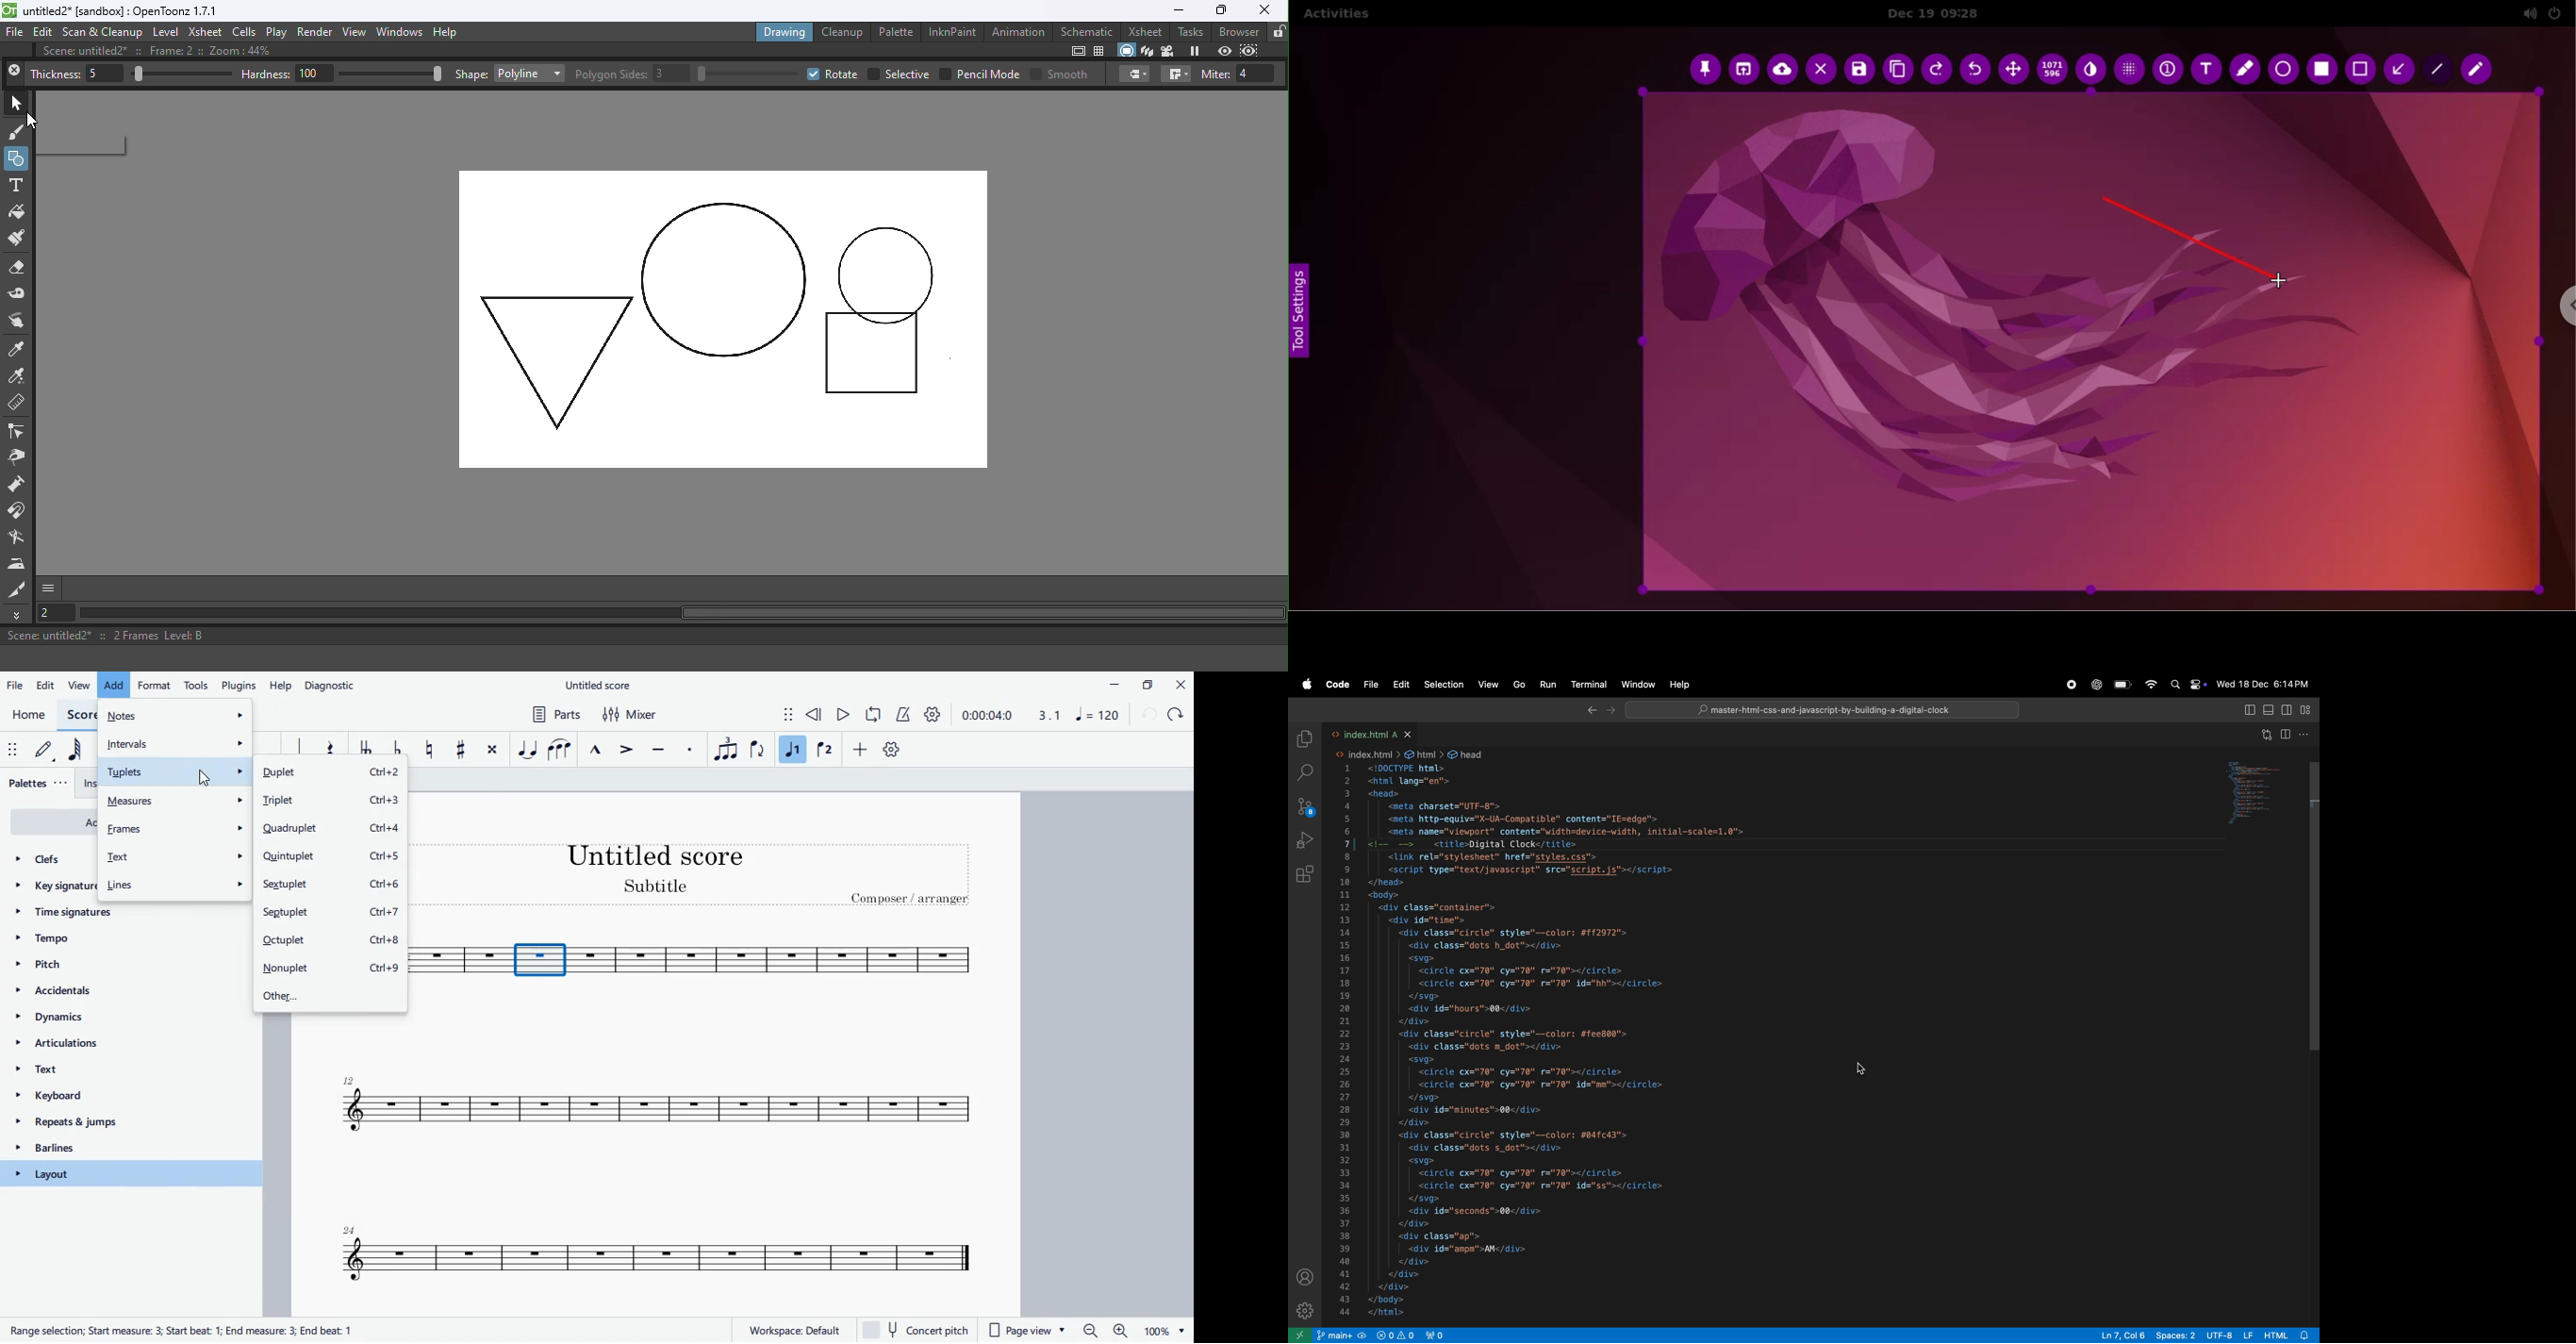 This screenshot has width=2576, height=1344. I want to click on dynamics, so click(105, 1021).